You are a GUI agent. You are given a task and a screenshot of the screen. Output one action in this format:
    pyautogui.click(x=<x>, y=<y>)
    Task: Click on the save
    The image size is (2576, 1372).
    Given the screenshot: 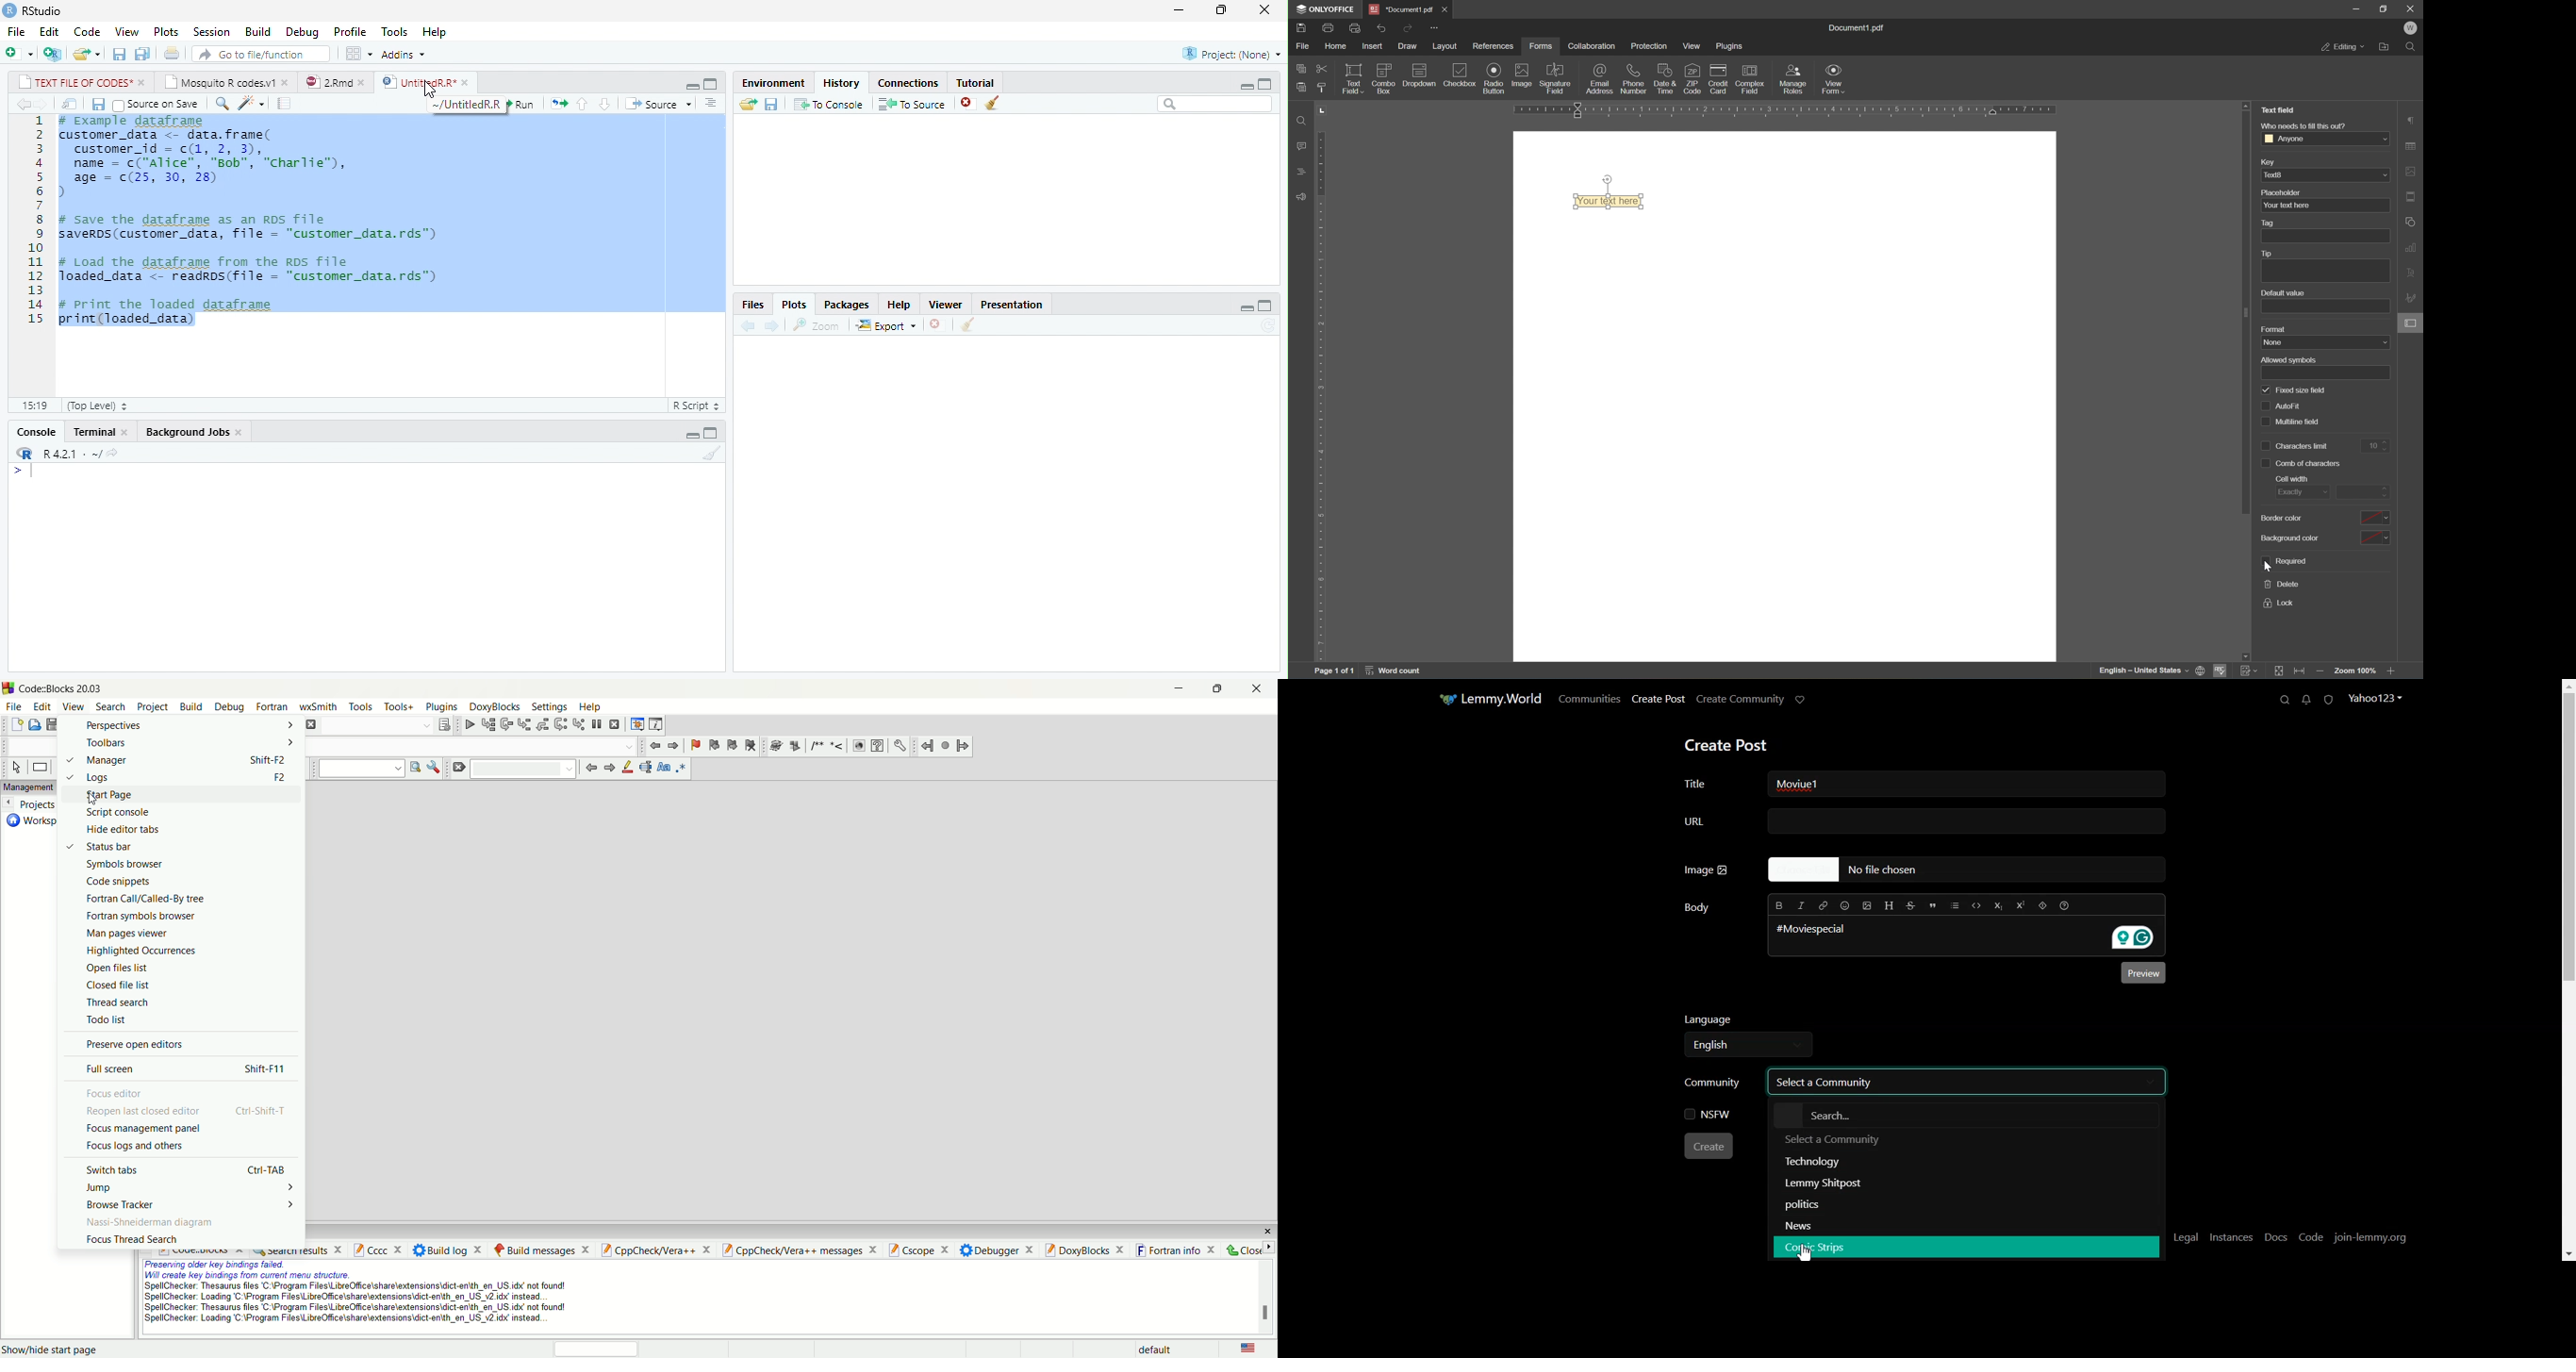 What is the action you would take?
    pyautogui.click(x=772, y=105)
    